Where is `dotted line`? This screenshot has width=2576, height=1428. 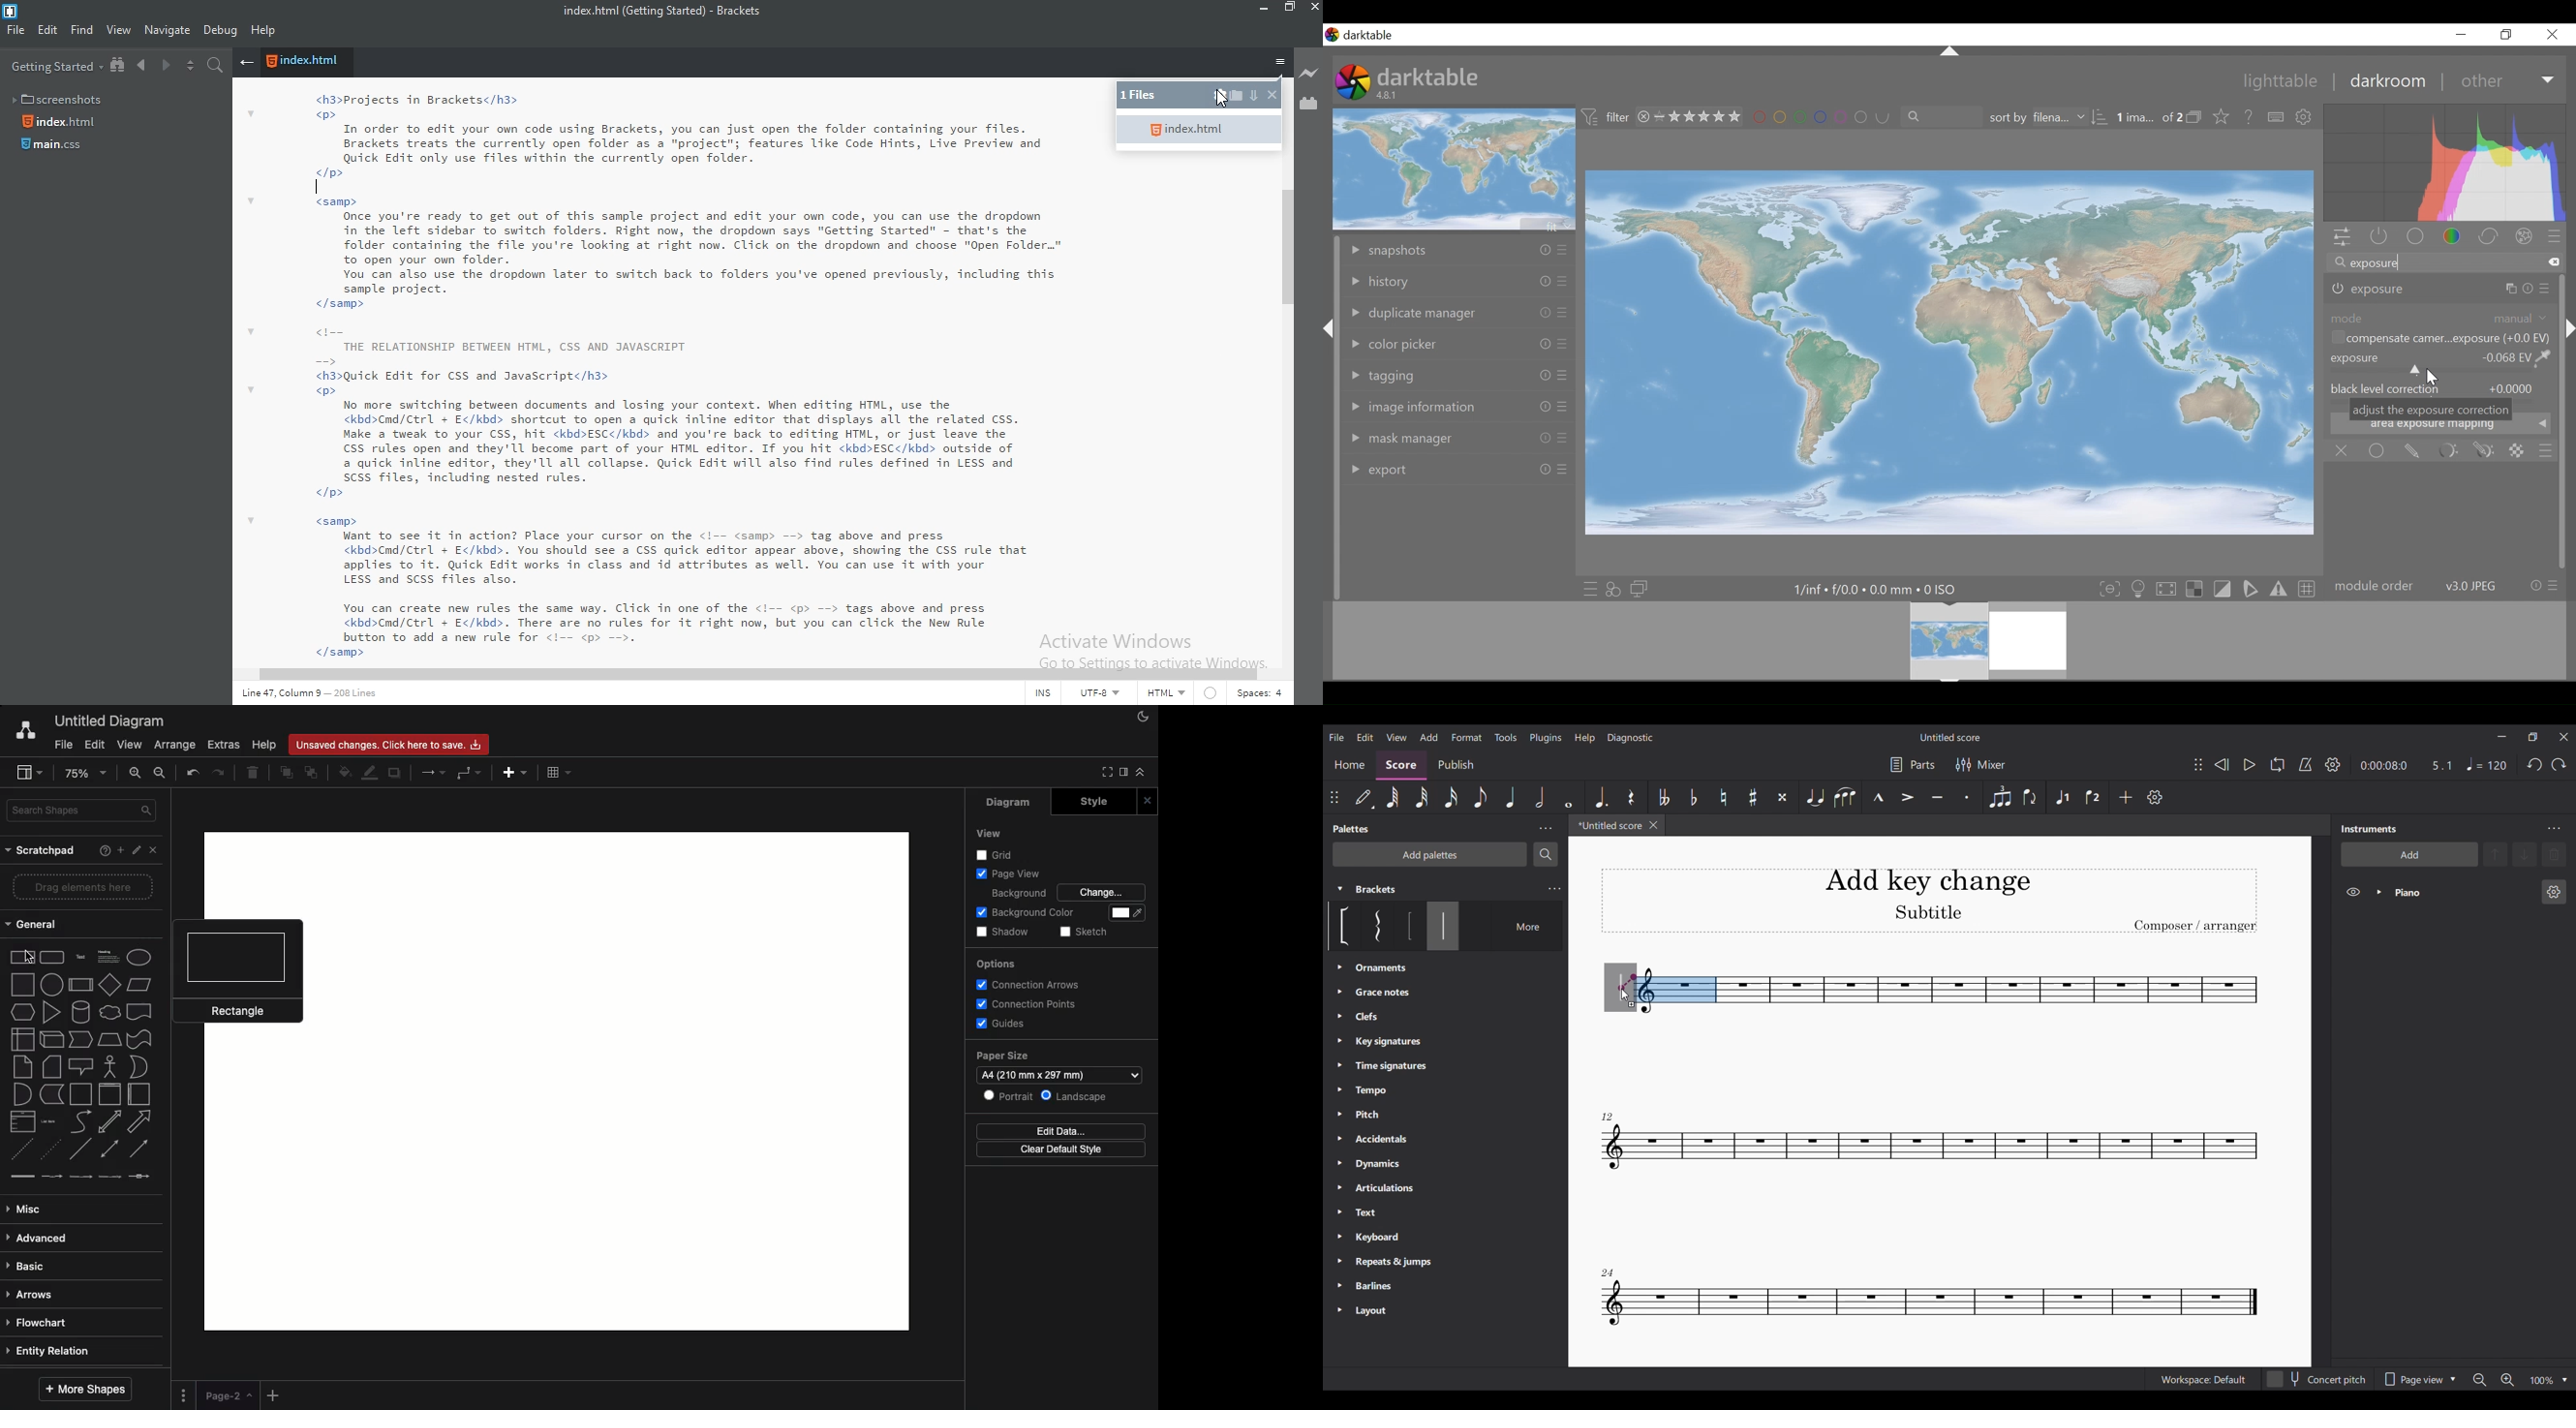
dotted line is located at coordinates (51, 1150).